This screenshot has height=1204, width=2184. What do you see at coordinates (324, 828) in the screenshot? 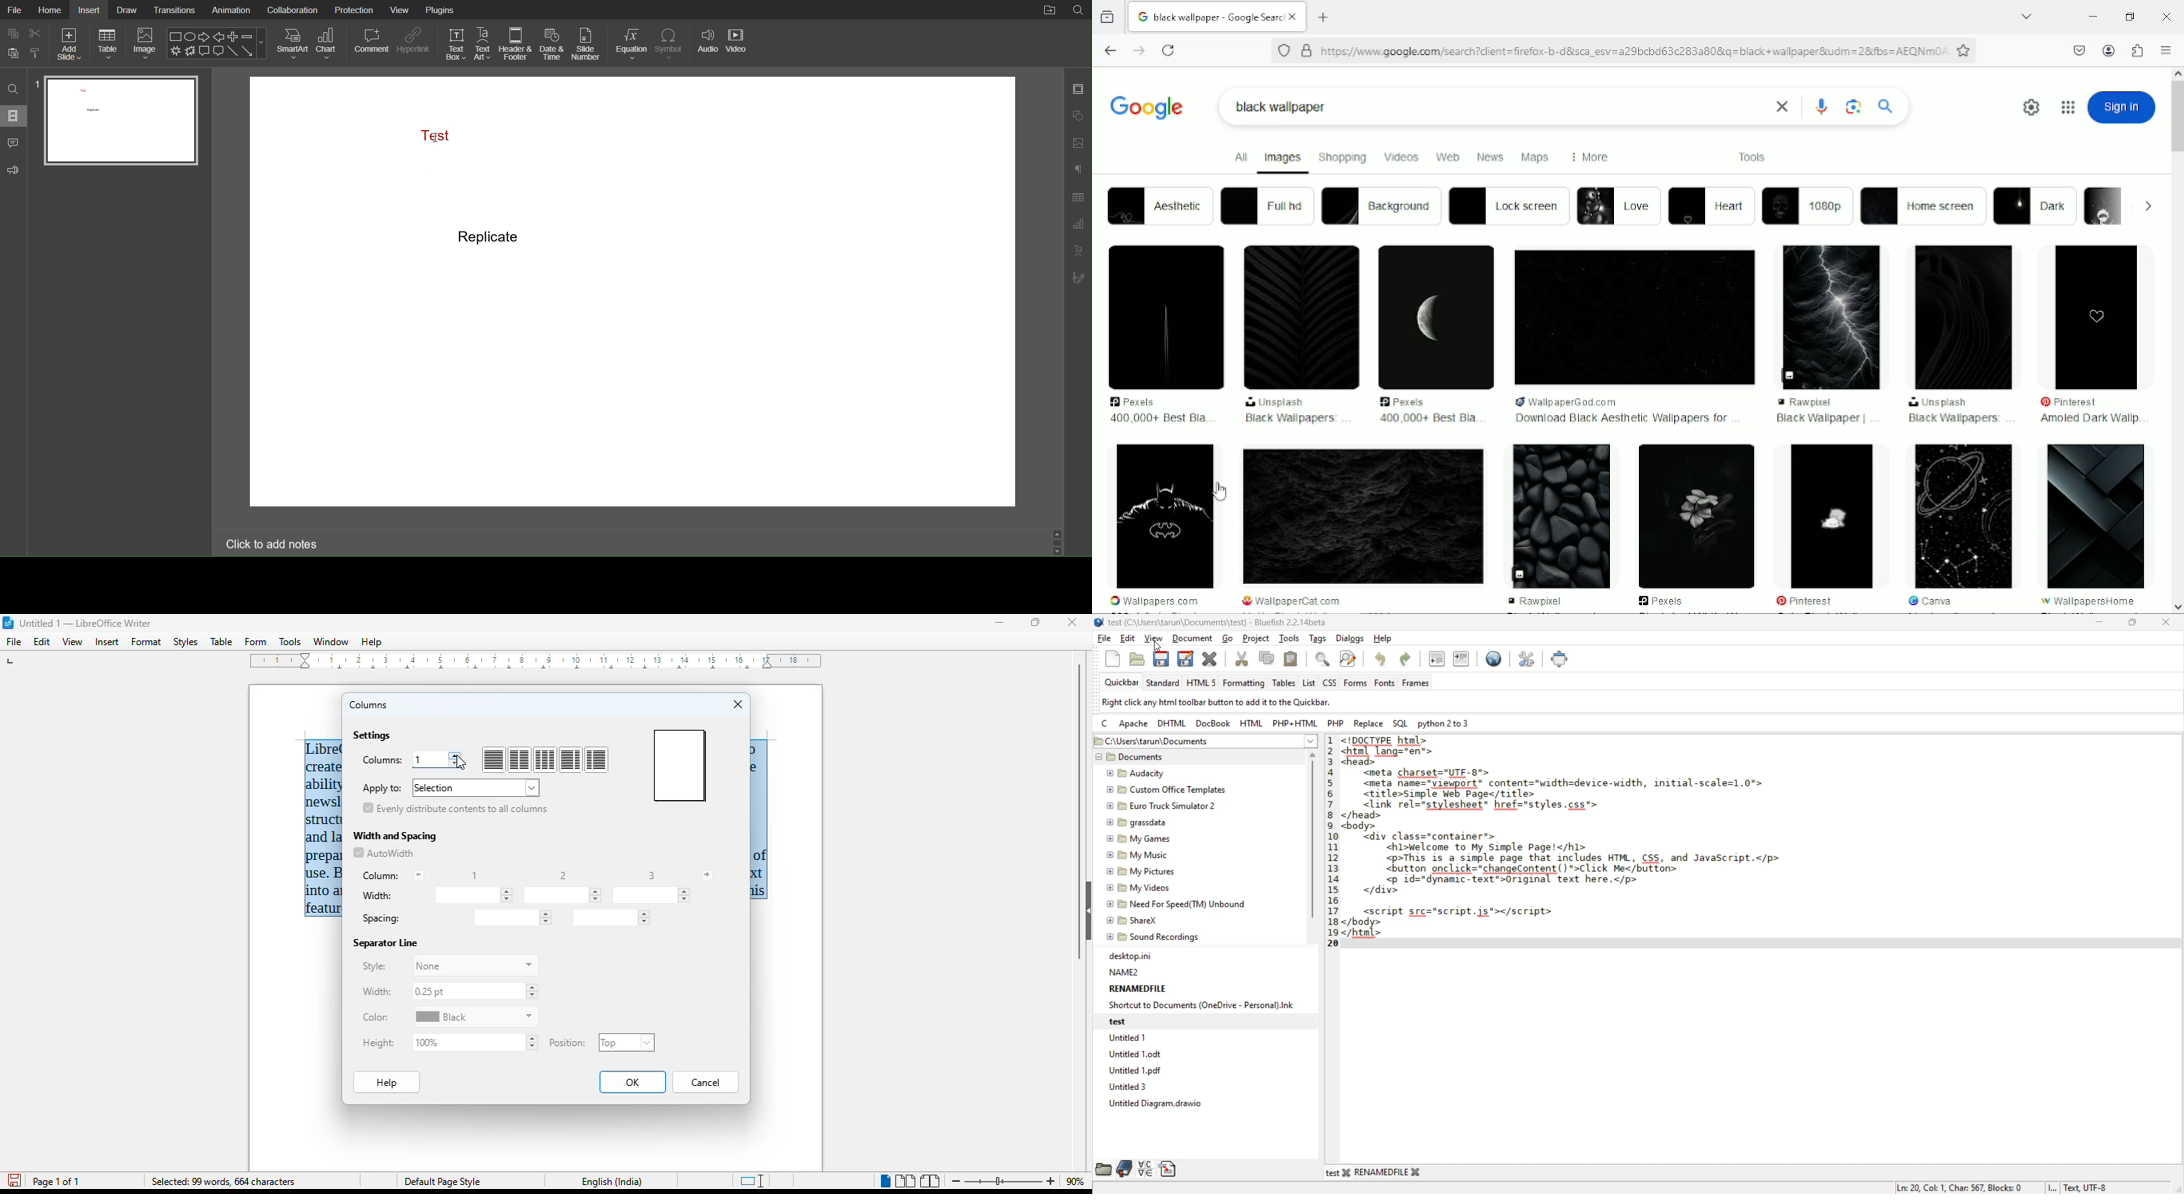
I see `Libre Create ability newsl struct and la Prepar use. B into a featur` at bounding box center [324, 828].